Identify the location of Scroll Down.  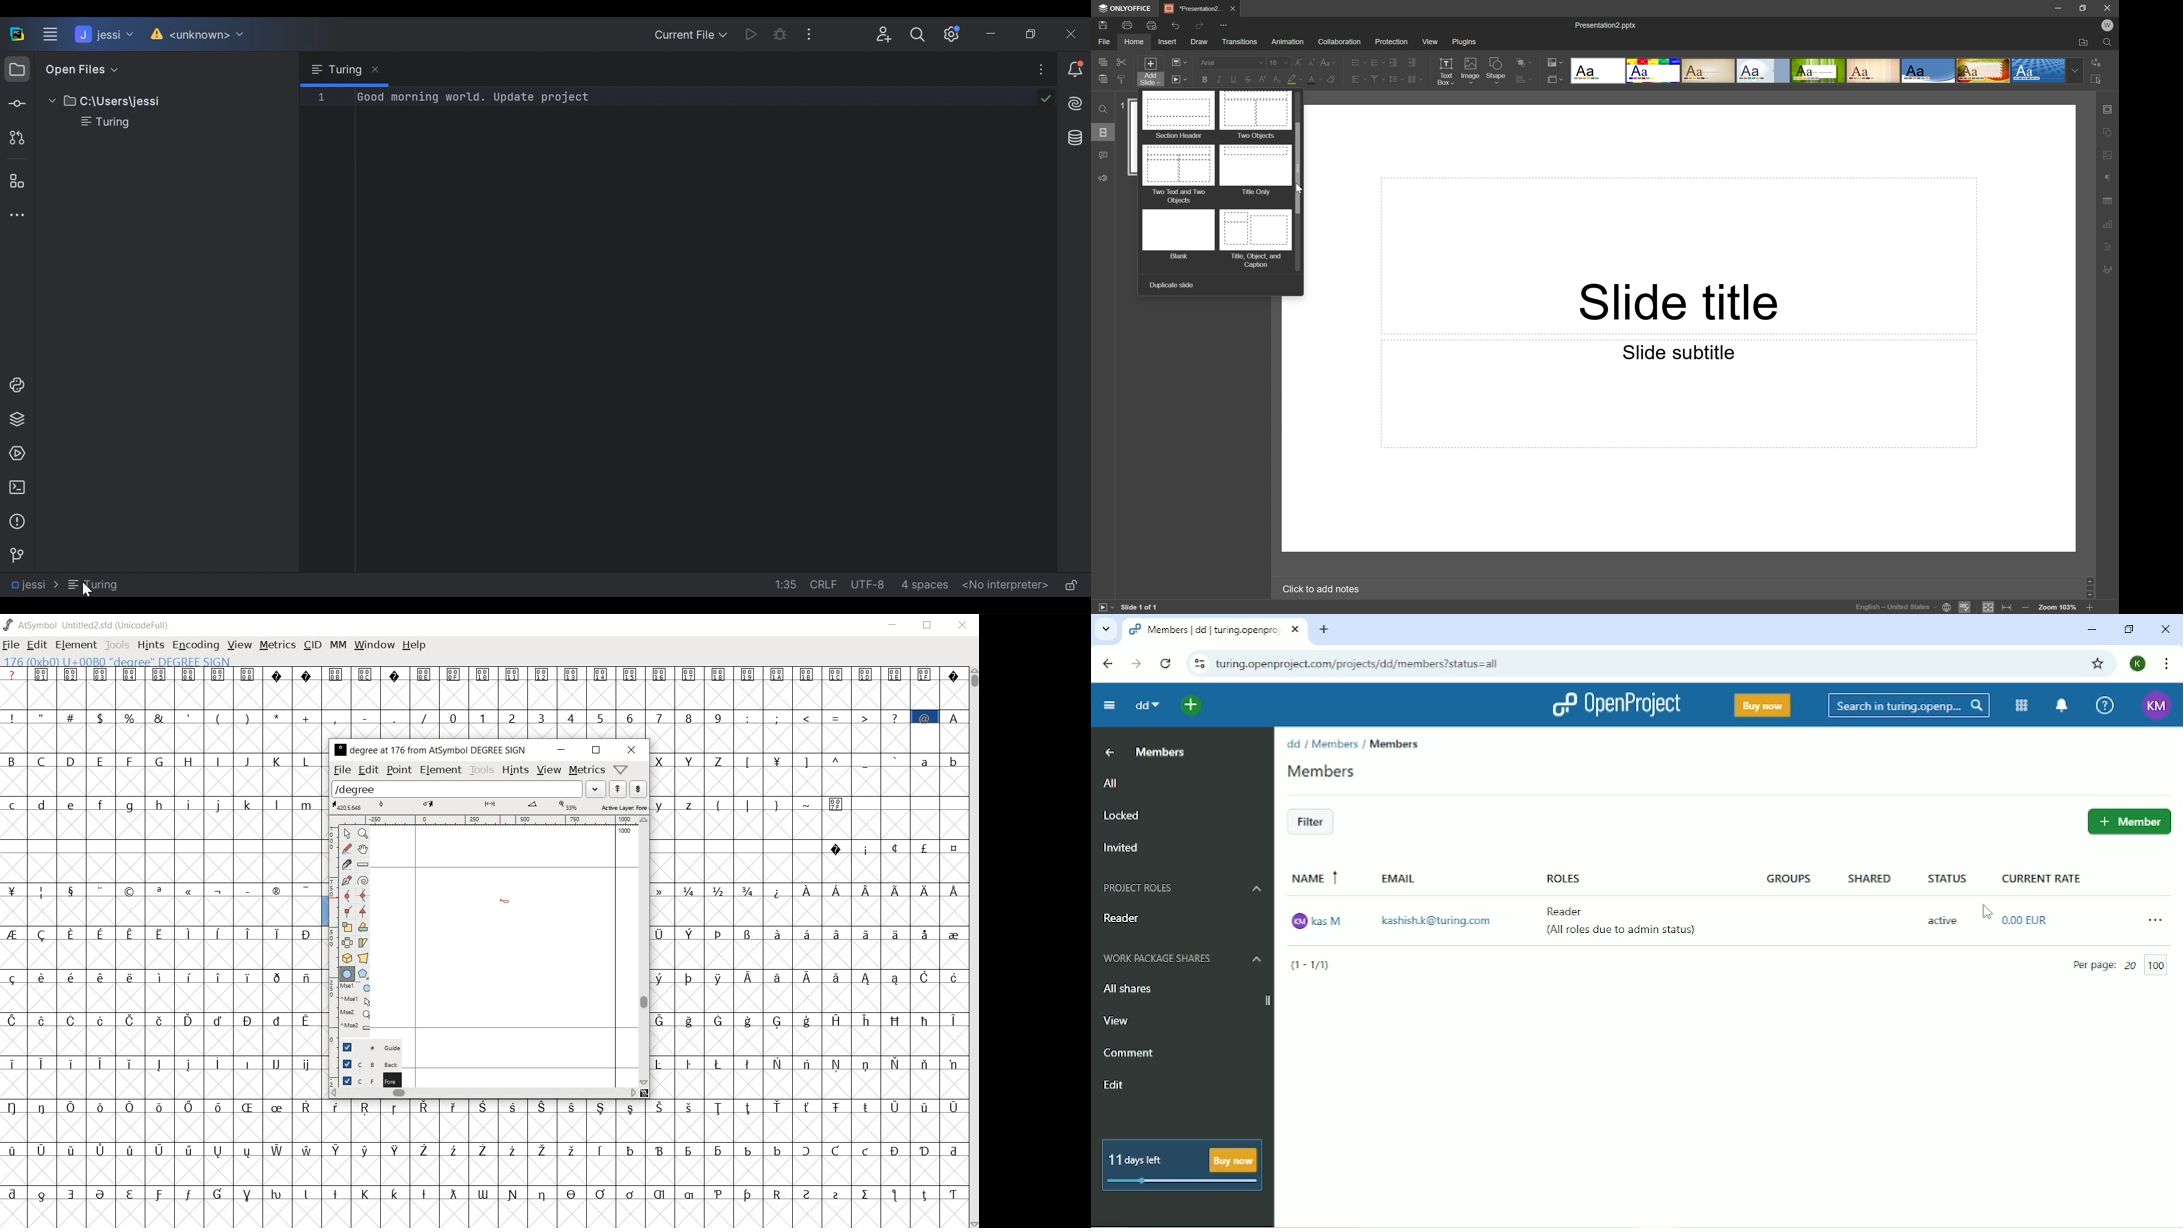
(2088, 593).